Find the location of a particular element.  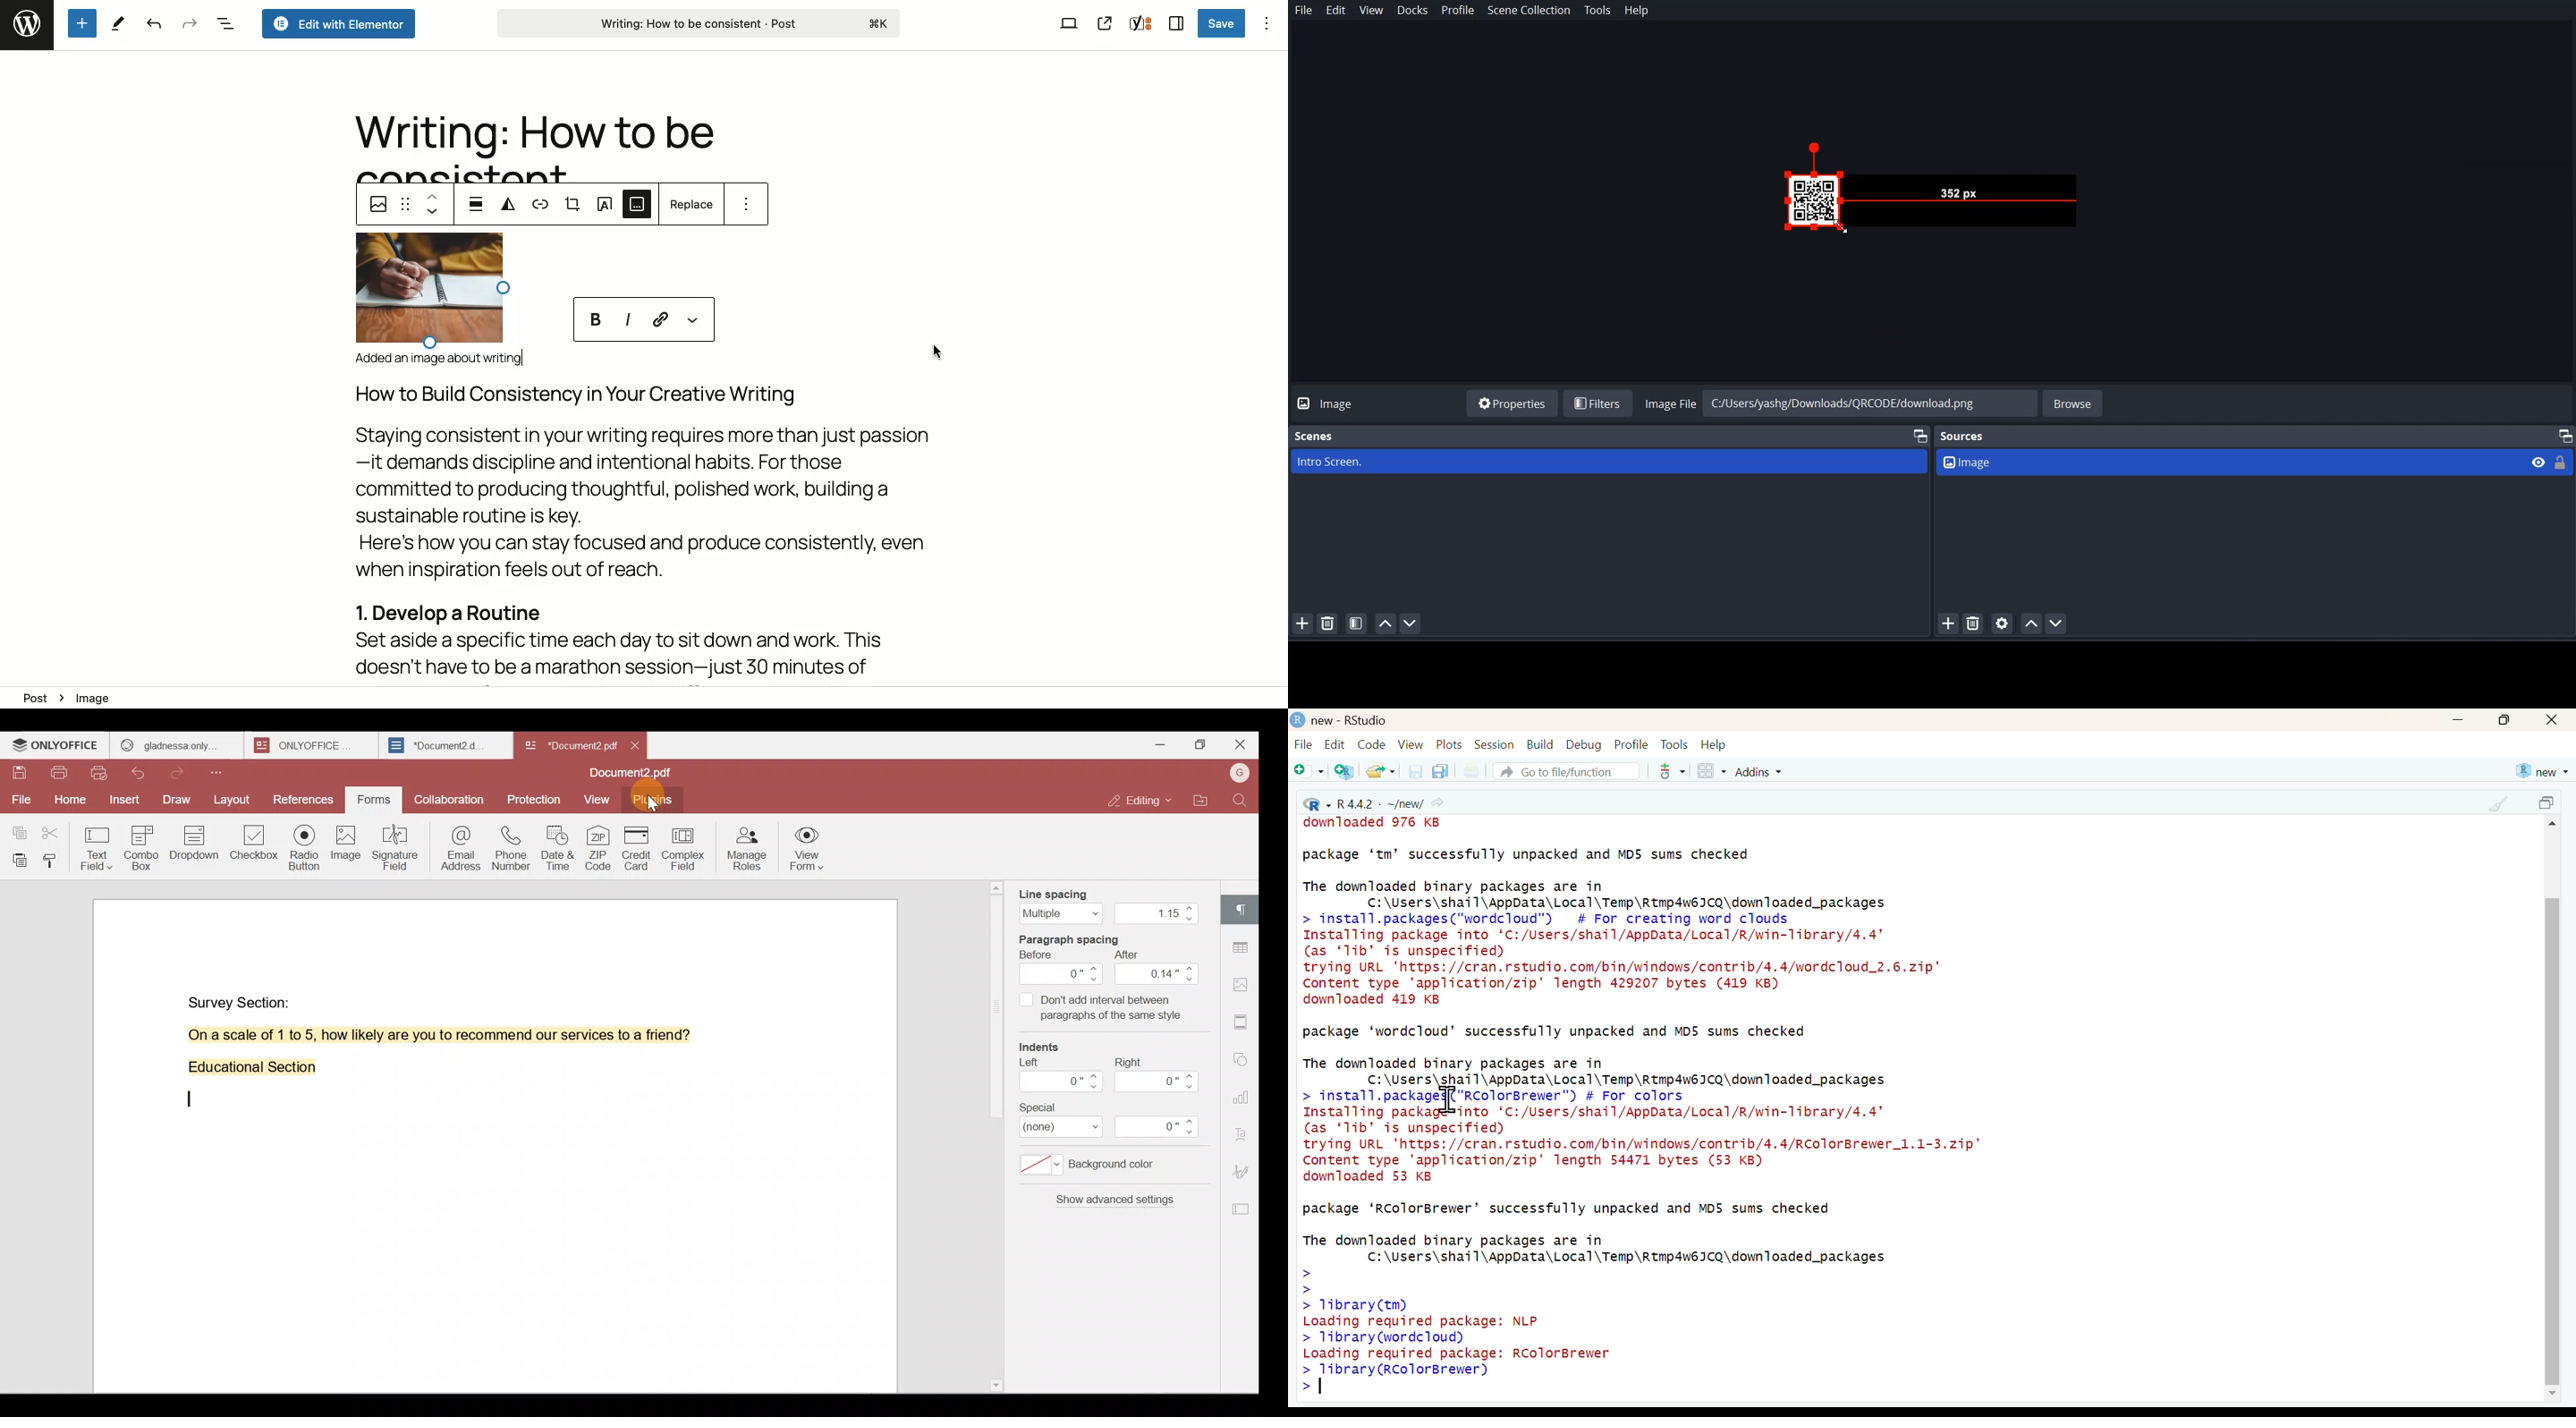

R 4.4.2 - ~/new/ is located at coordinates (1372, 801).